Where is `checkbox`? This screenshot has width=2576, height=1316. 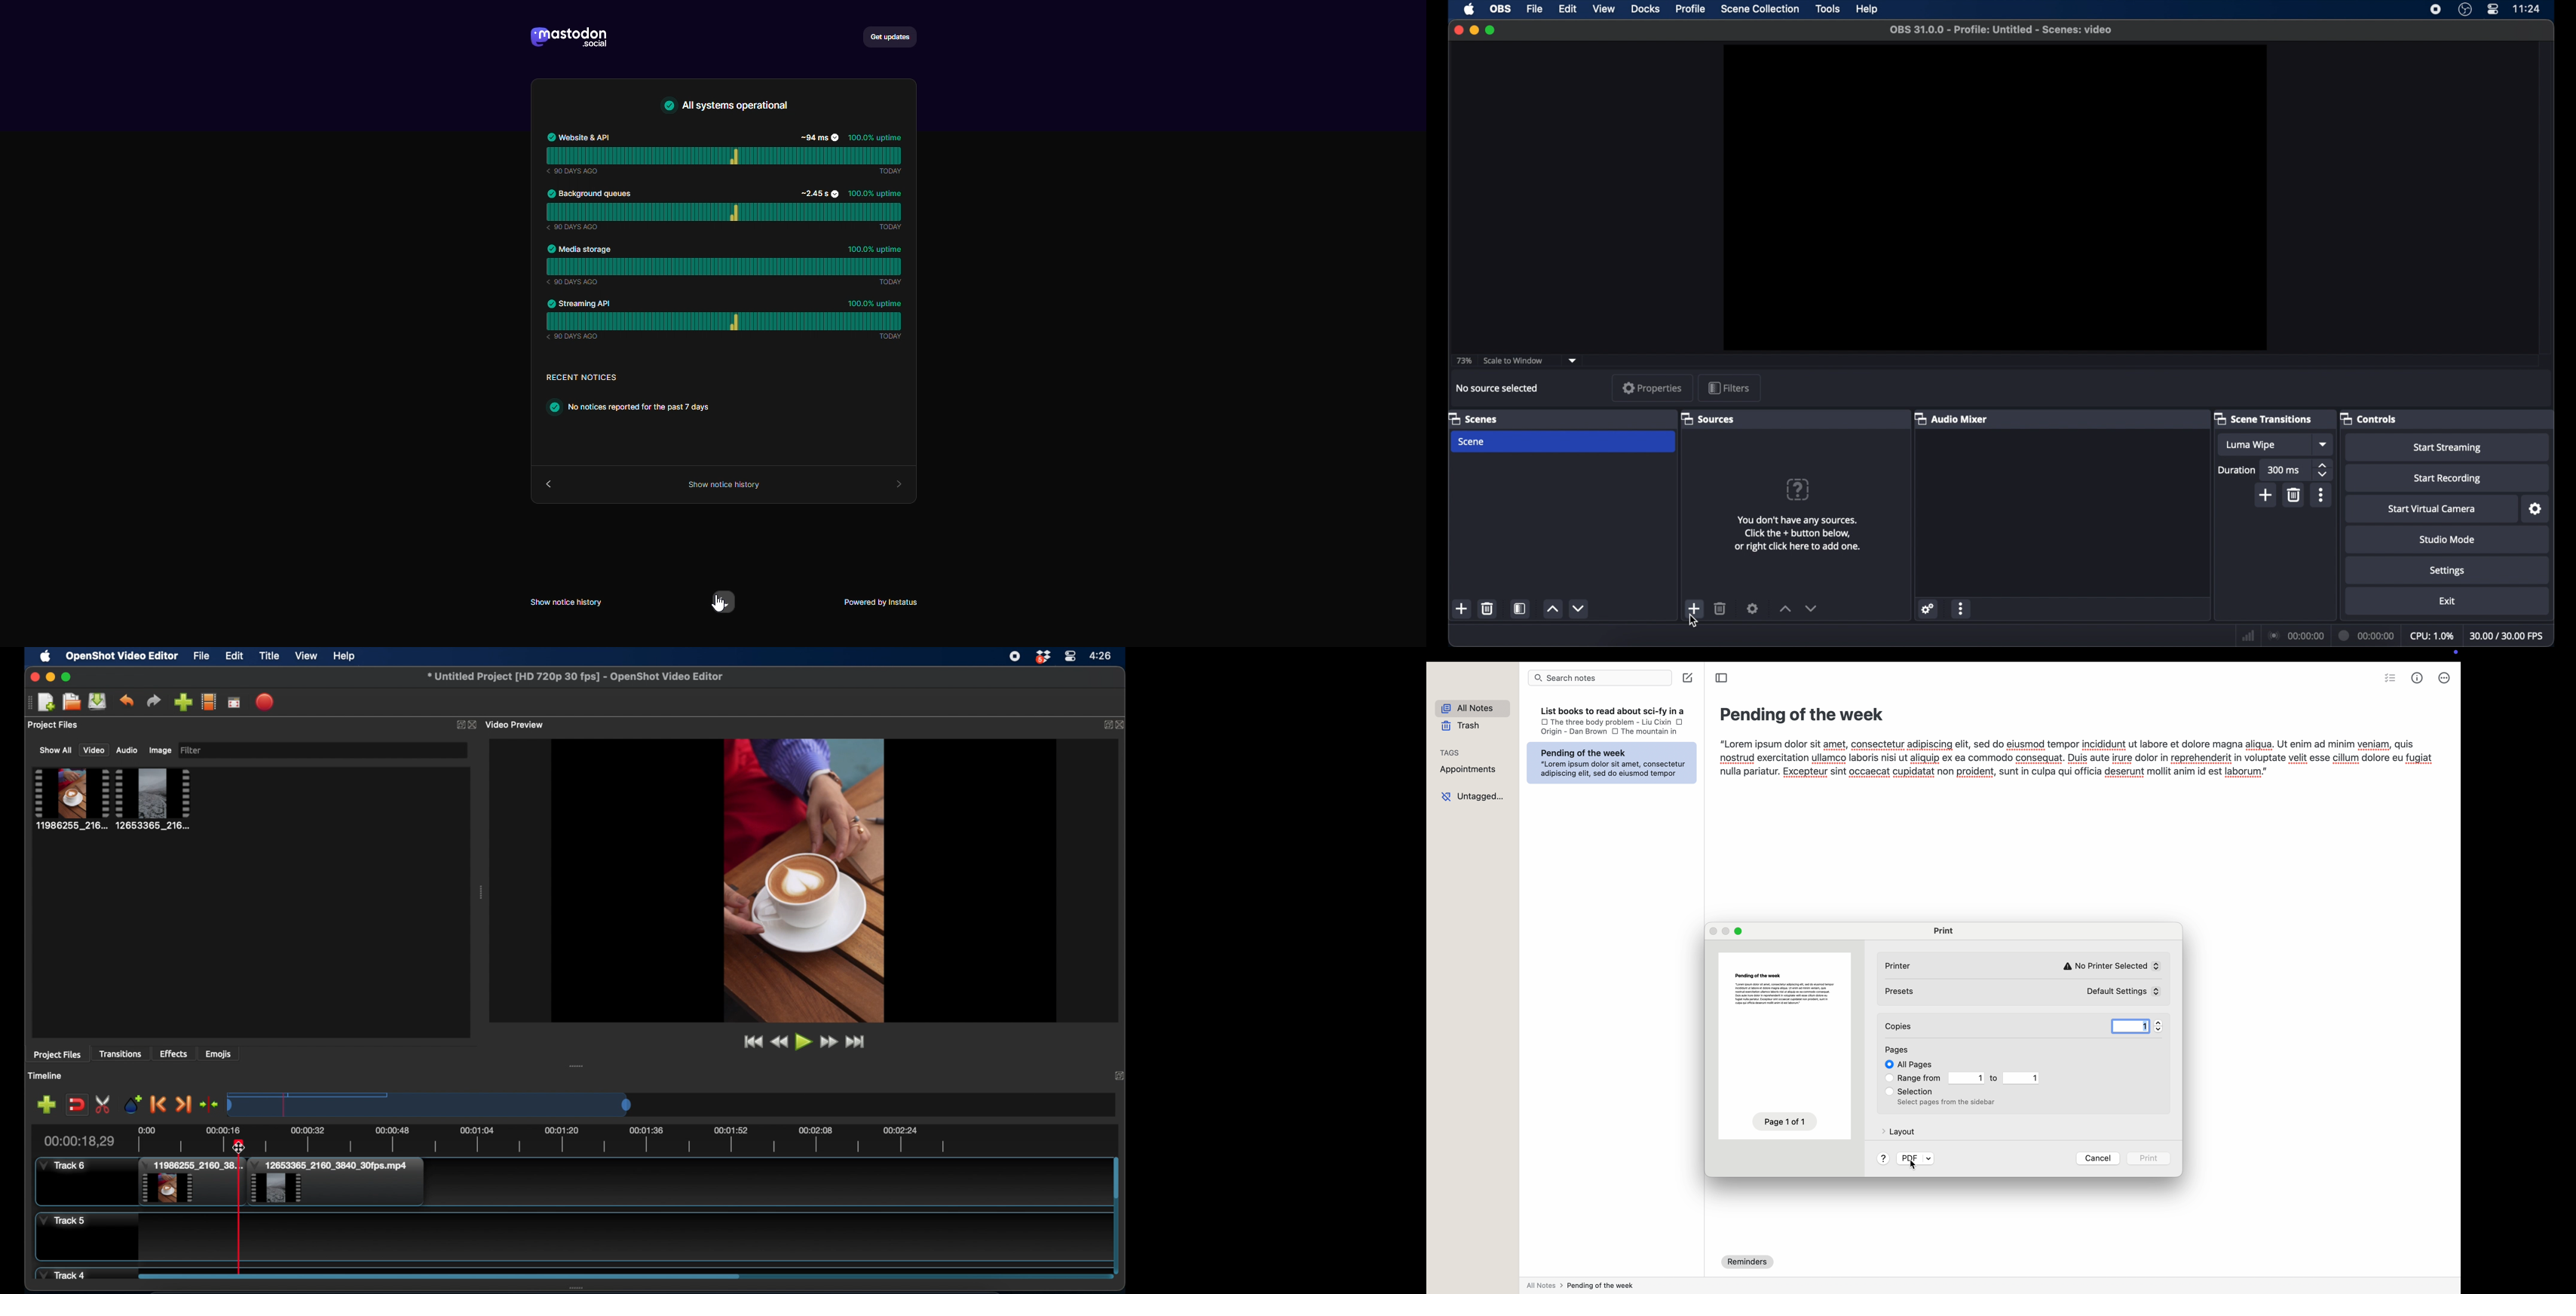 checkbox is located at coordinates (1888, 1091).